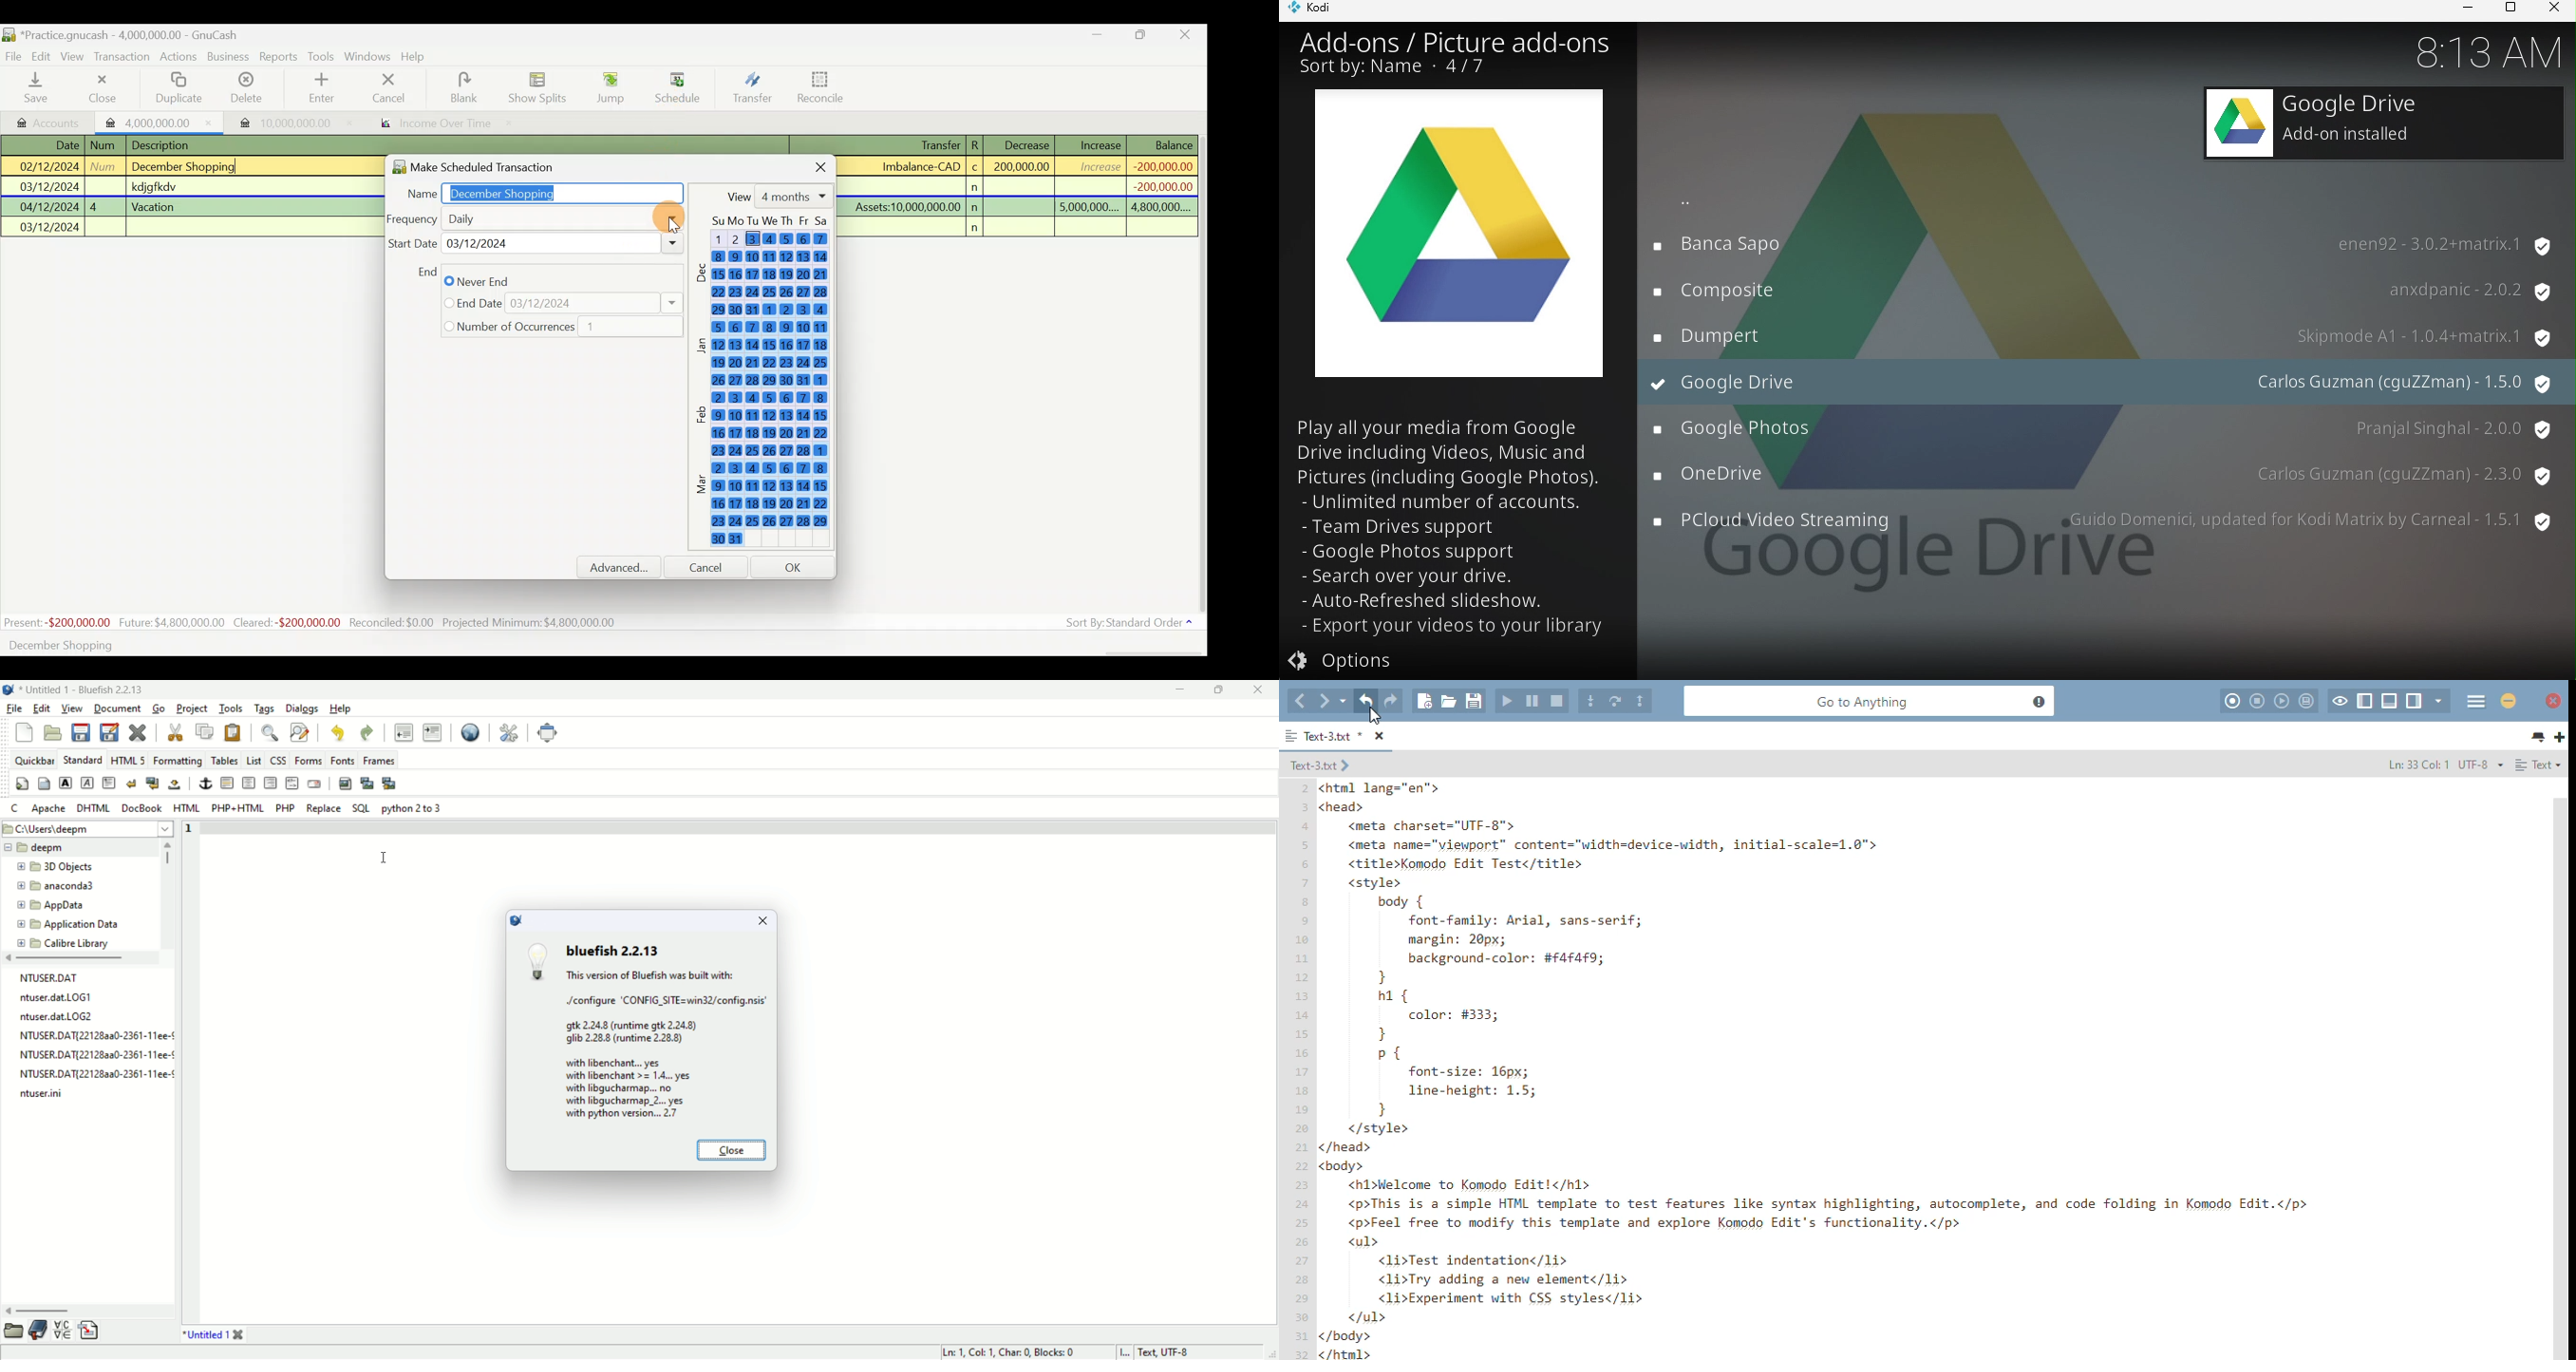  I want to click on Report, so click(432, 125).